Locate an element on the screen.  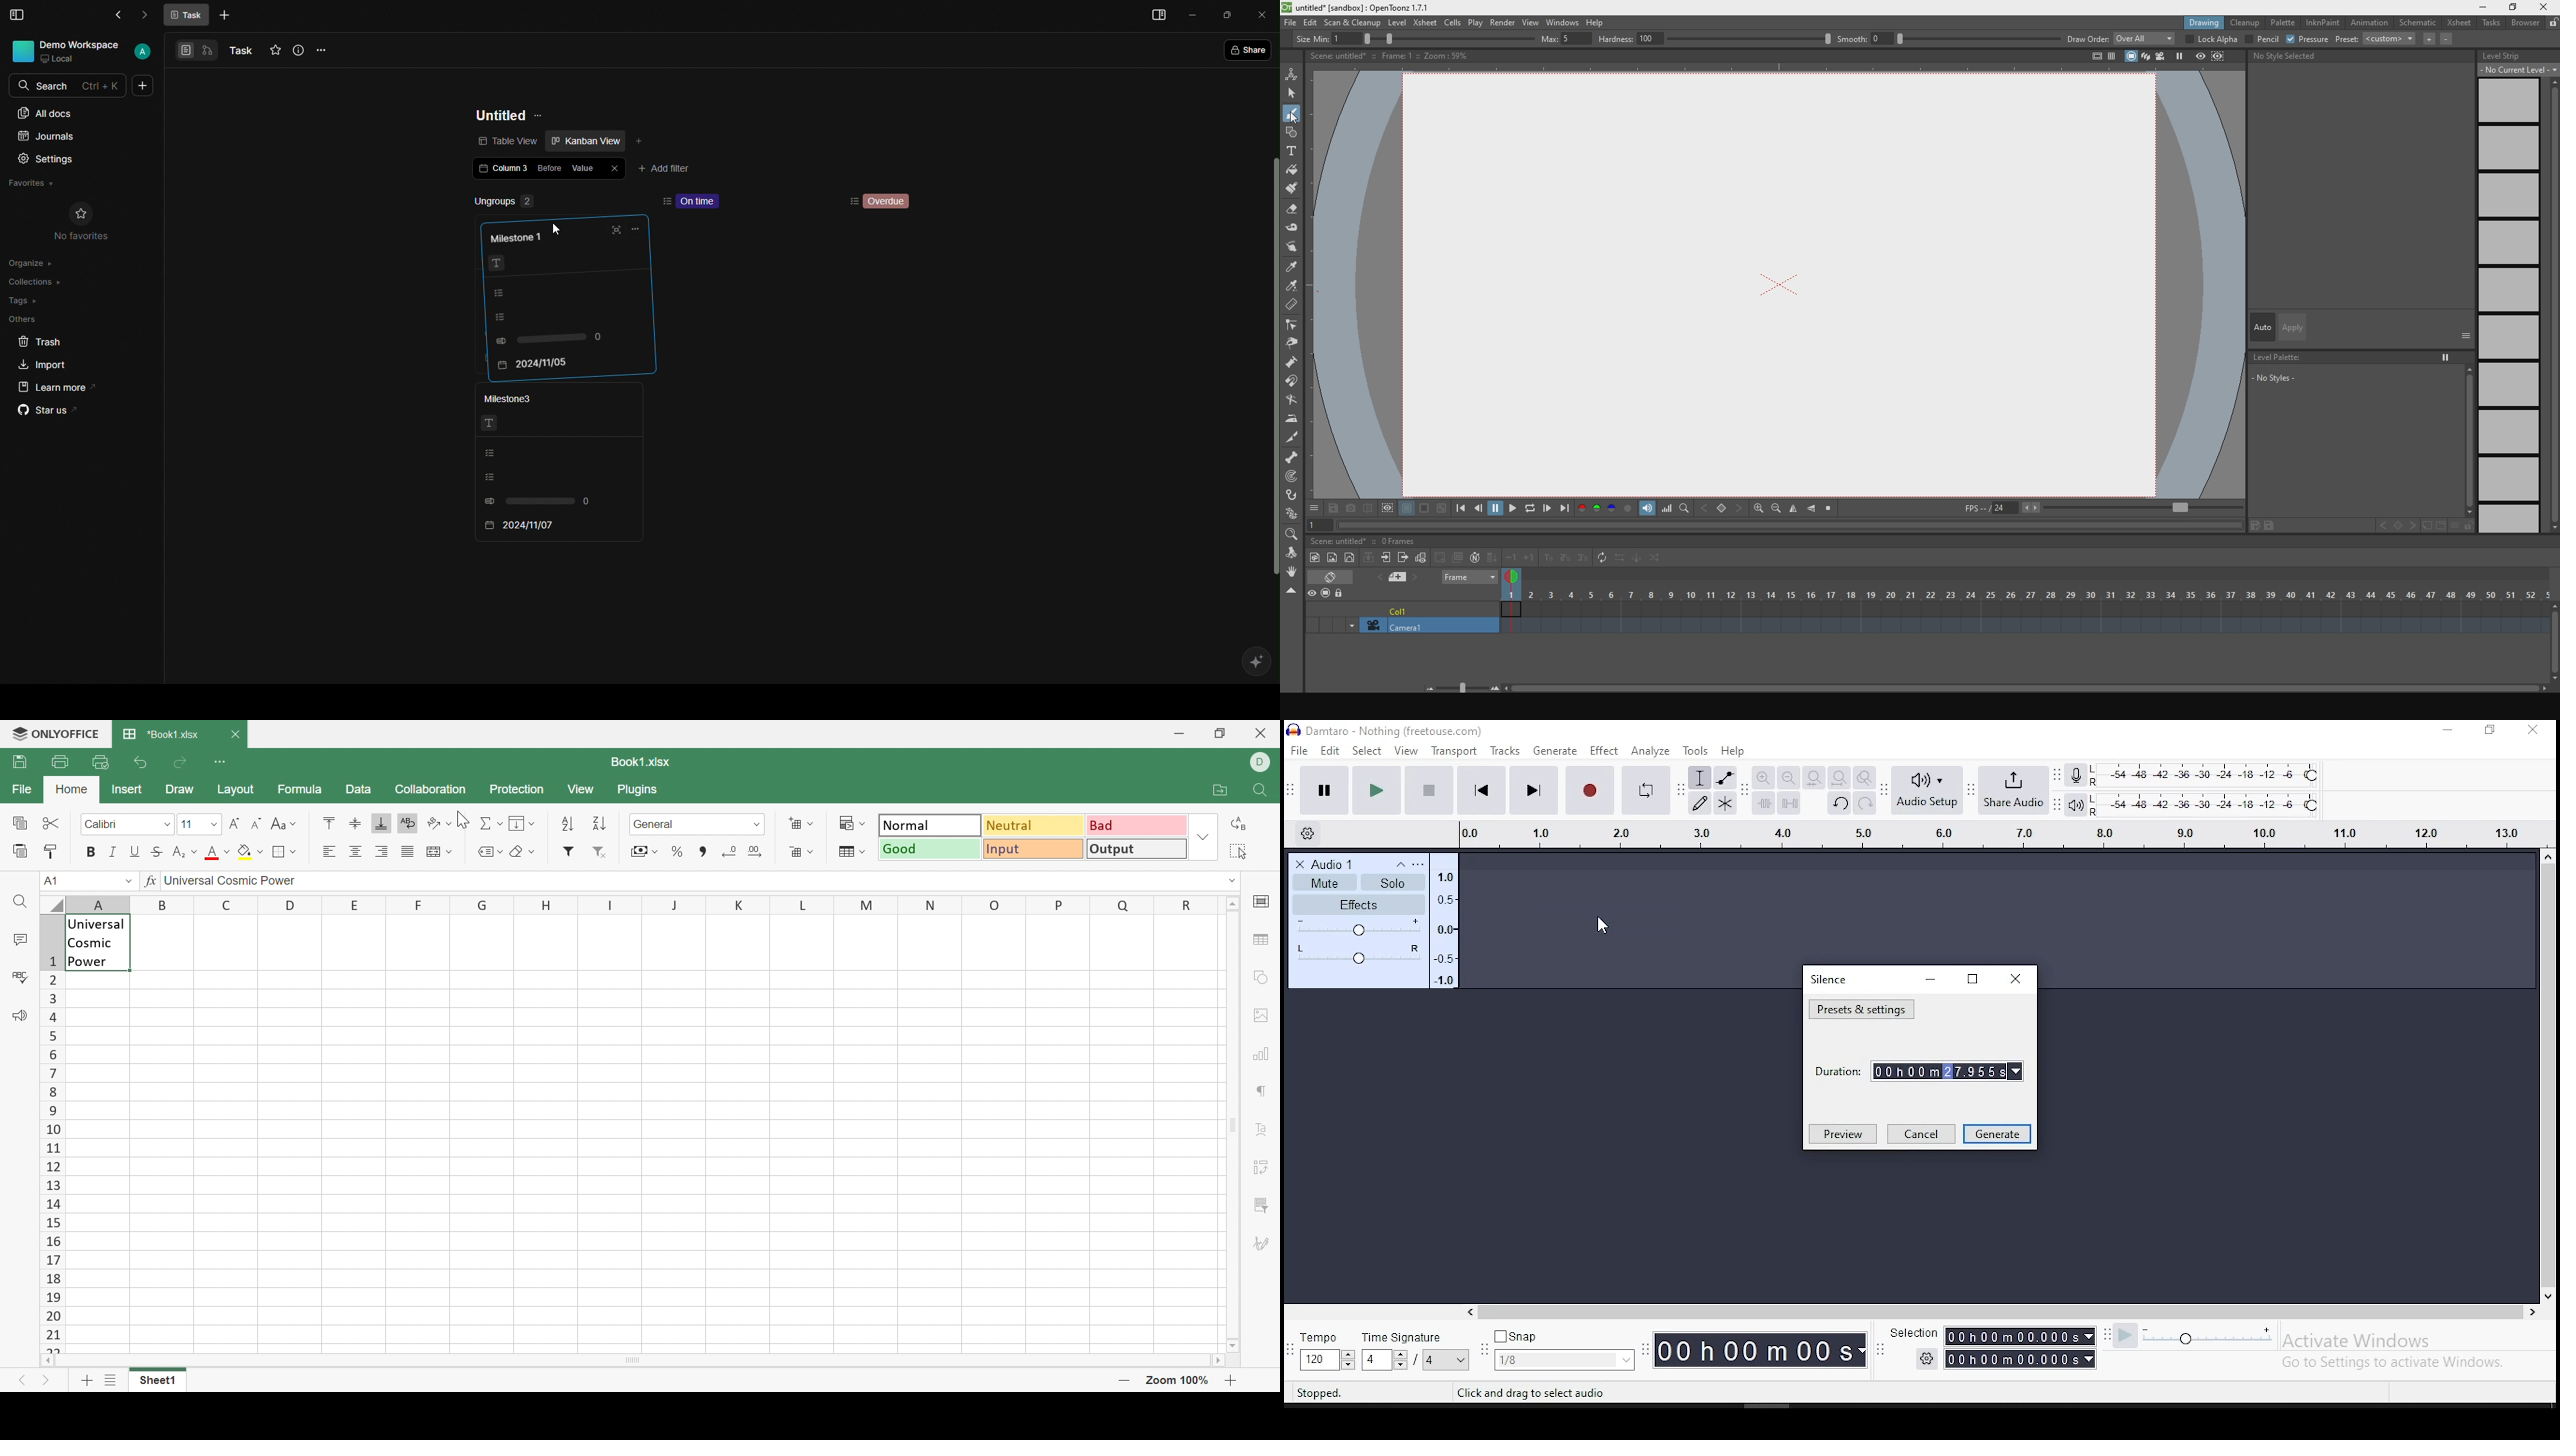
play is located at coordinates (1377, 790).